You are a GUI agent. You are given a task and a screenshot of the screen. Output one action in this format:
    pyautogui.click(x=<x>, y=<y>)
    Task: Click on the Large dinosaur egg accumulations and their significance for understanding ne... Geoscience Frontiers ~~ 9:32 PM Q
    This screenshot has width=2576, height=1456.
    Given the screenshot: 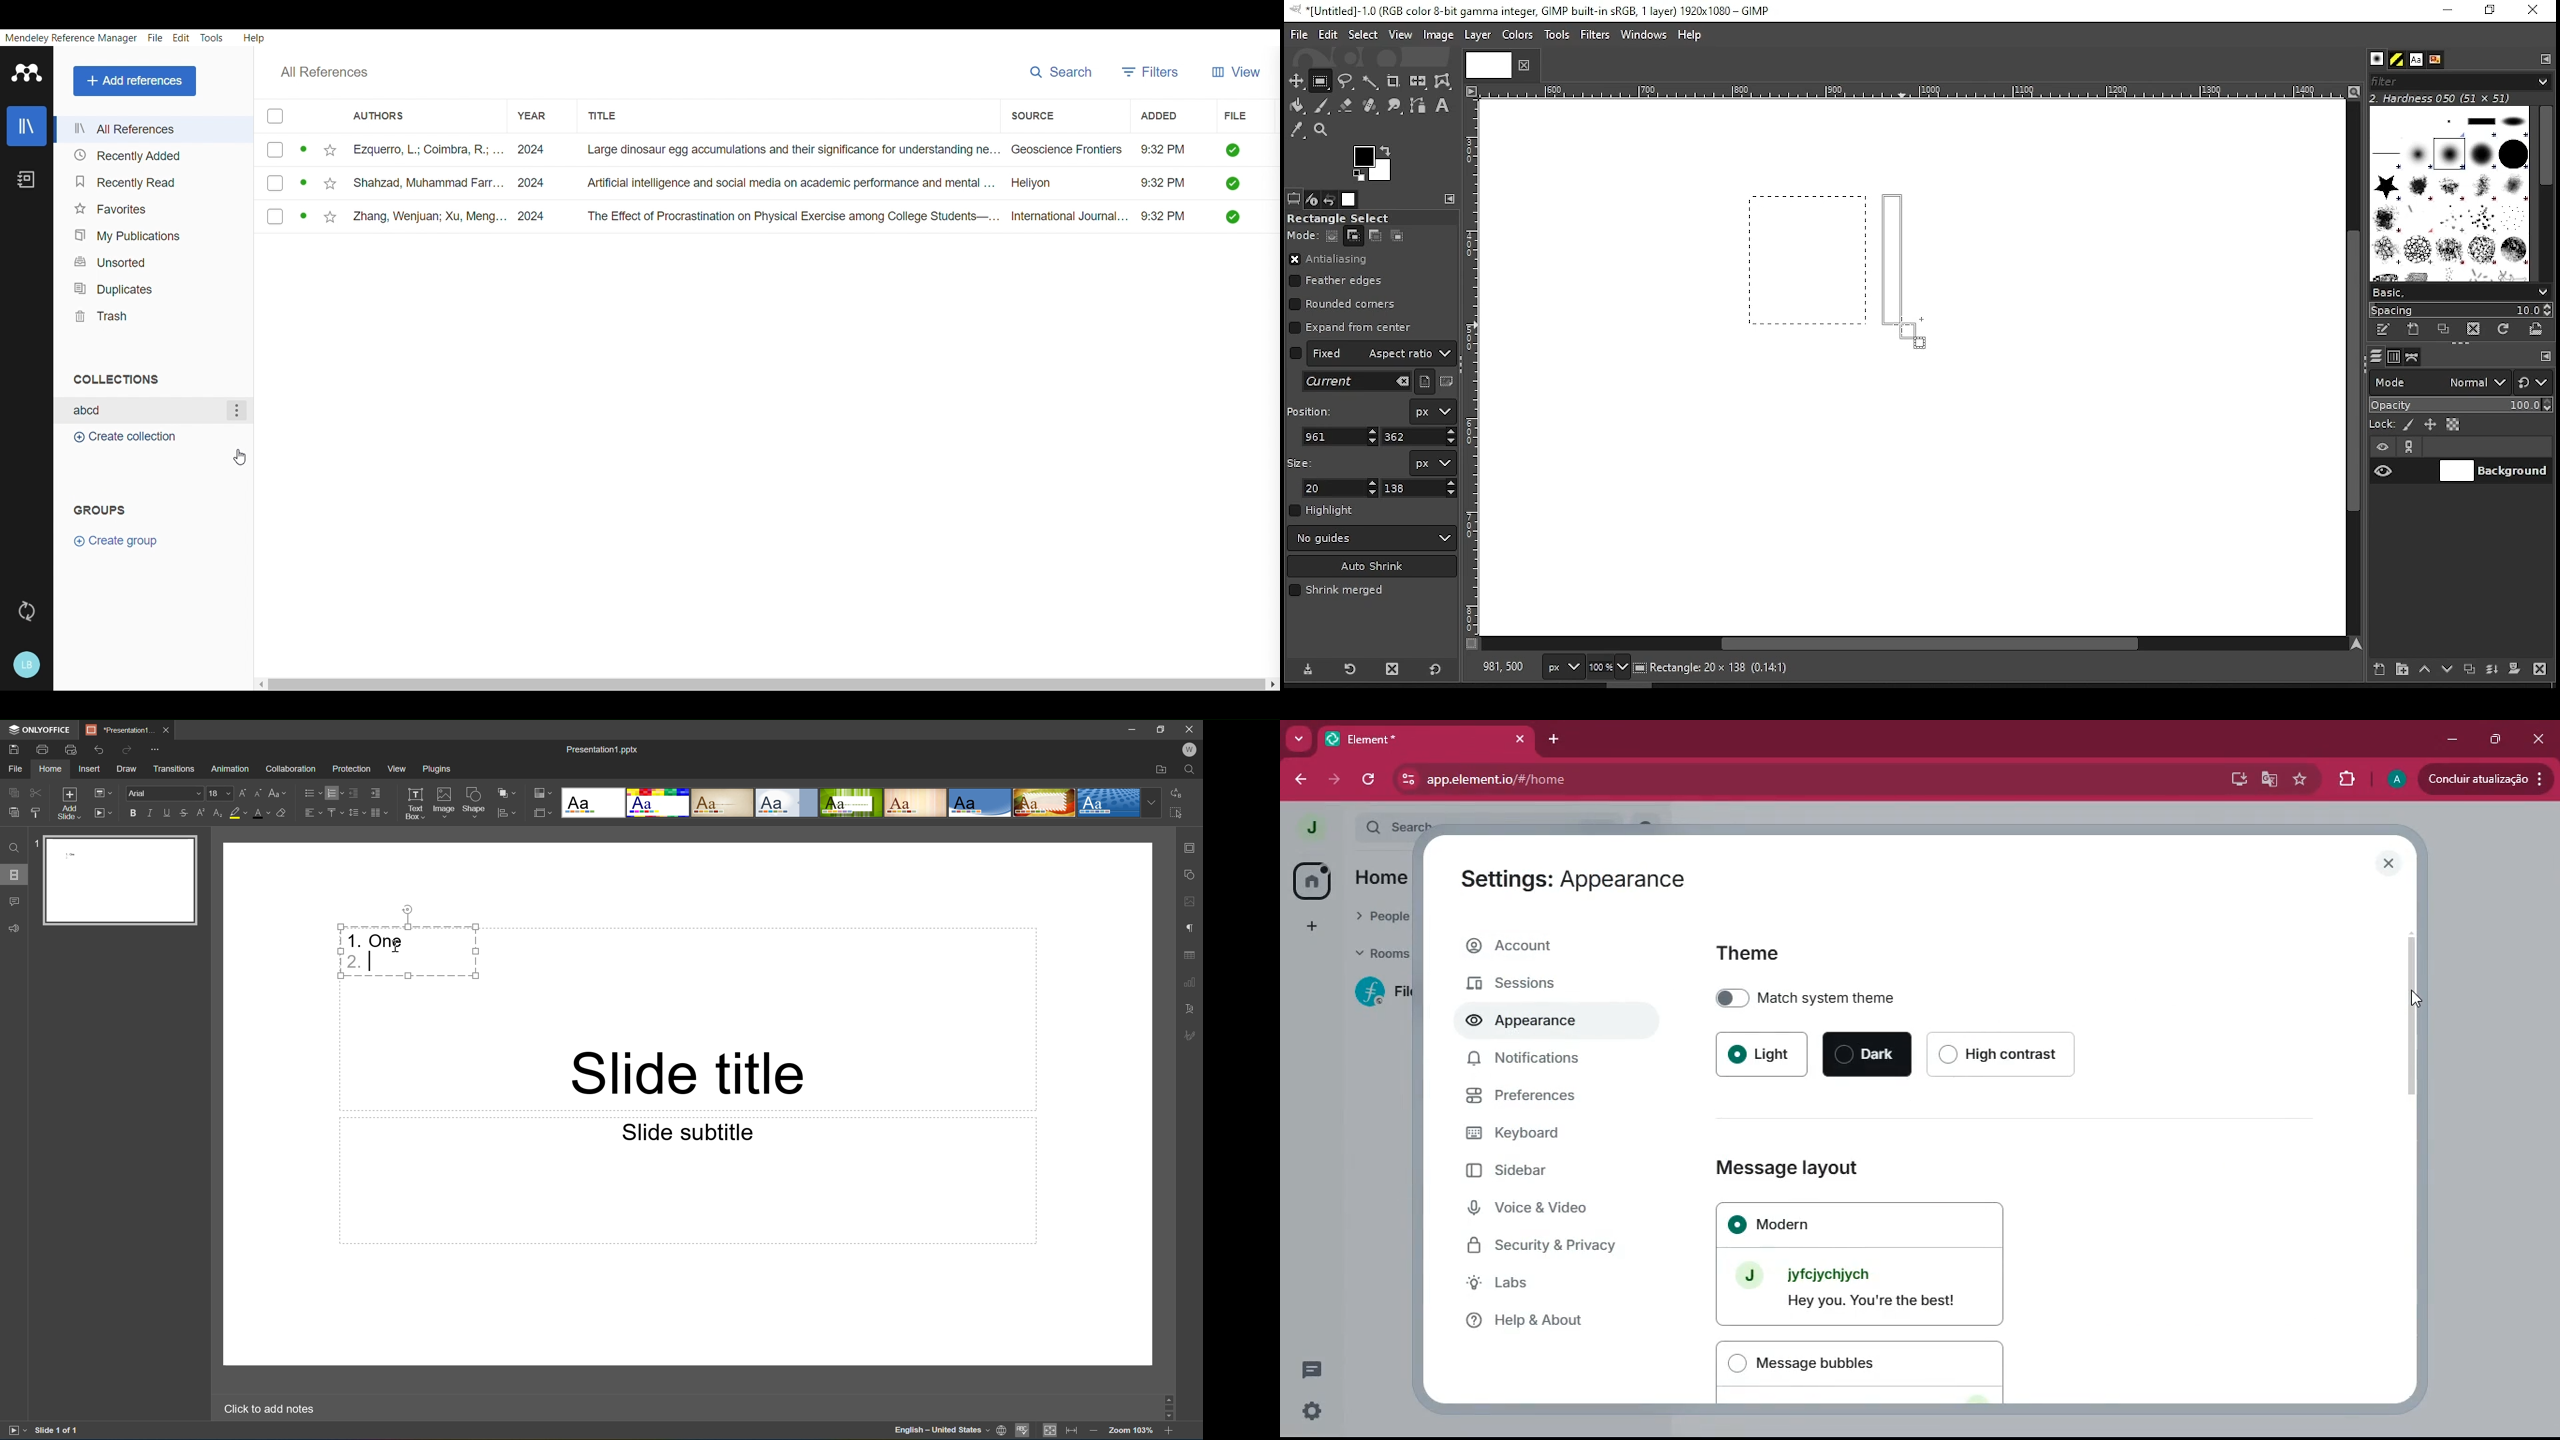 What is the action you would take?
    pyautogui.click(x=915, y=151)
    